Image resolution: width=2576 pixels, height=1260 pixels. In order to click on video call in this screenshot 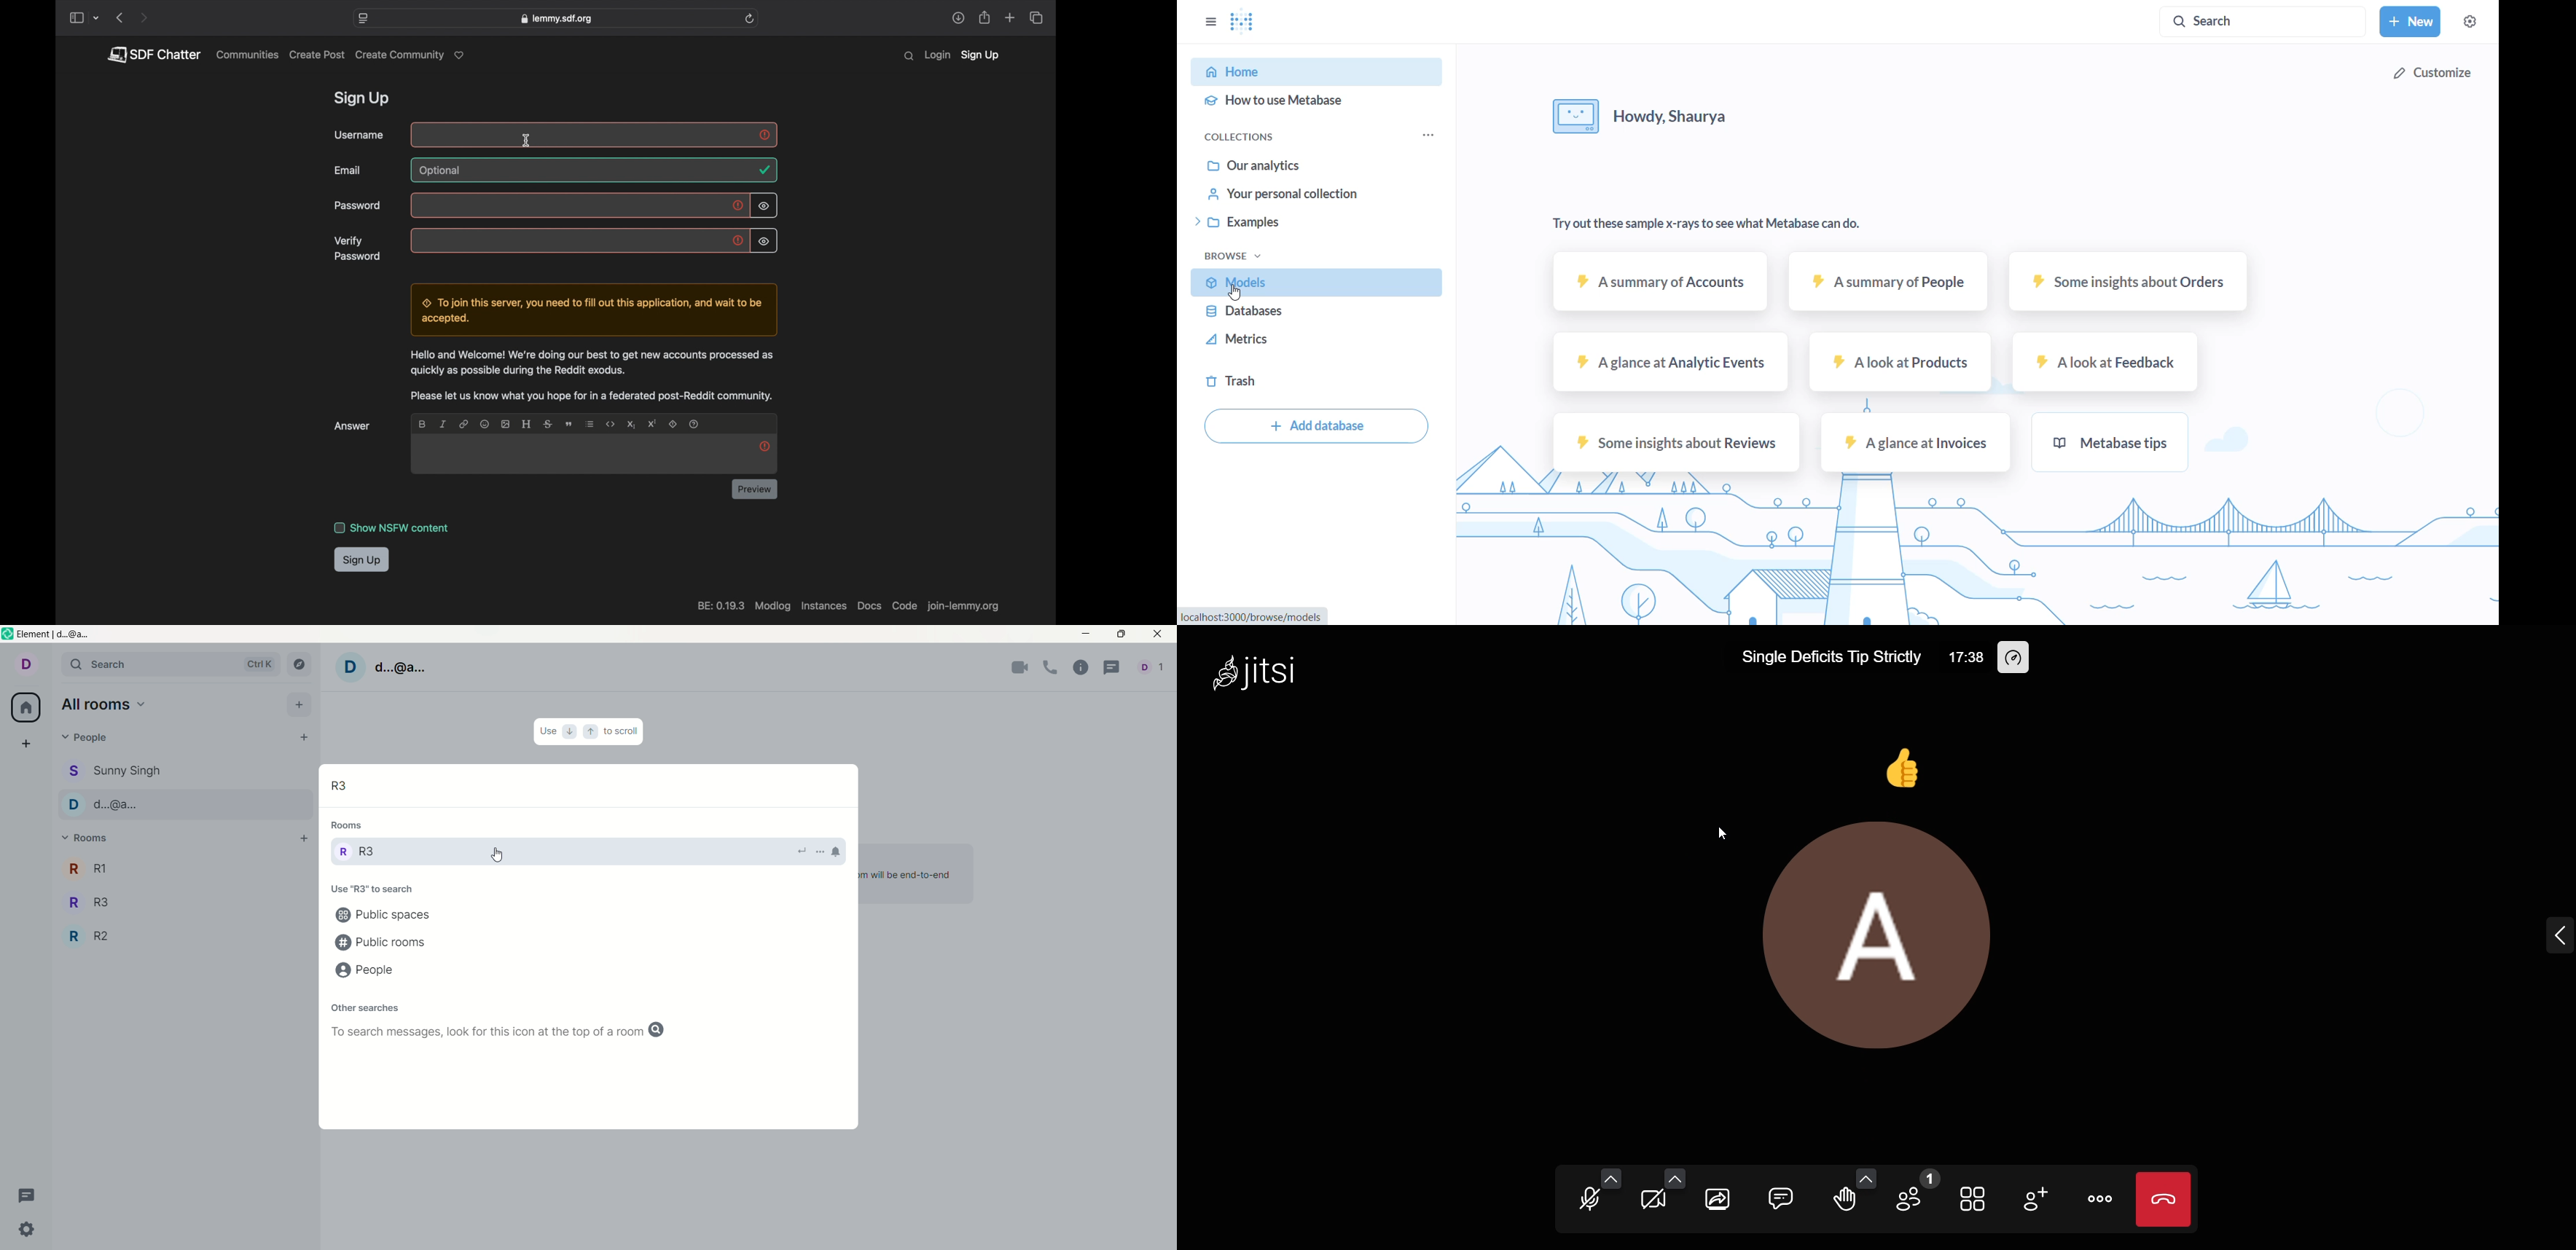, I will do `click(1017, 669)`.